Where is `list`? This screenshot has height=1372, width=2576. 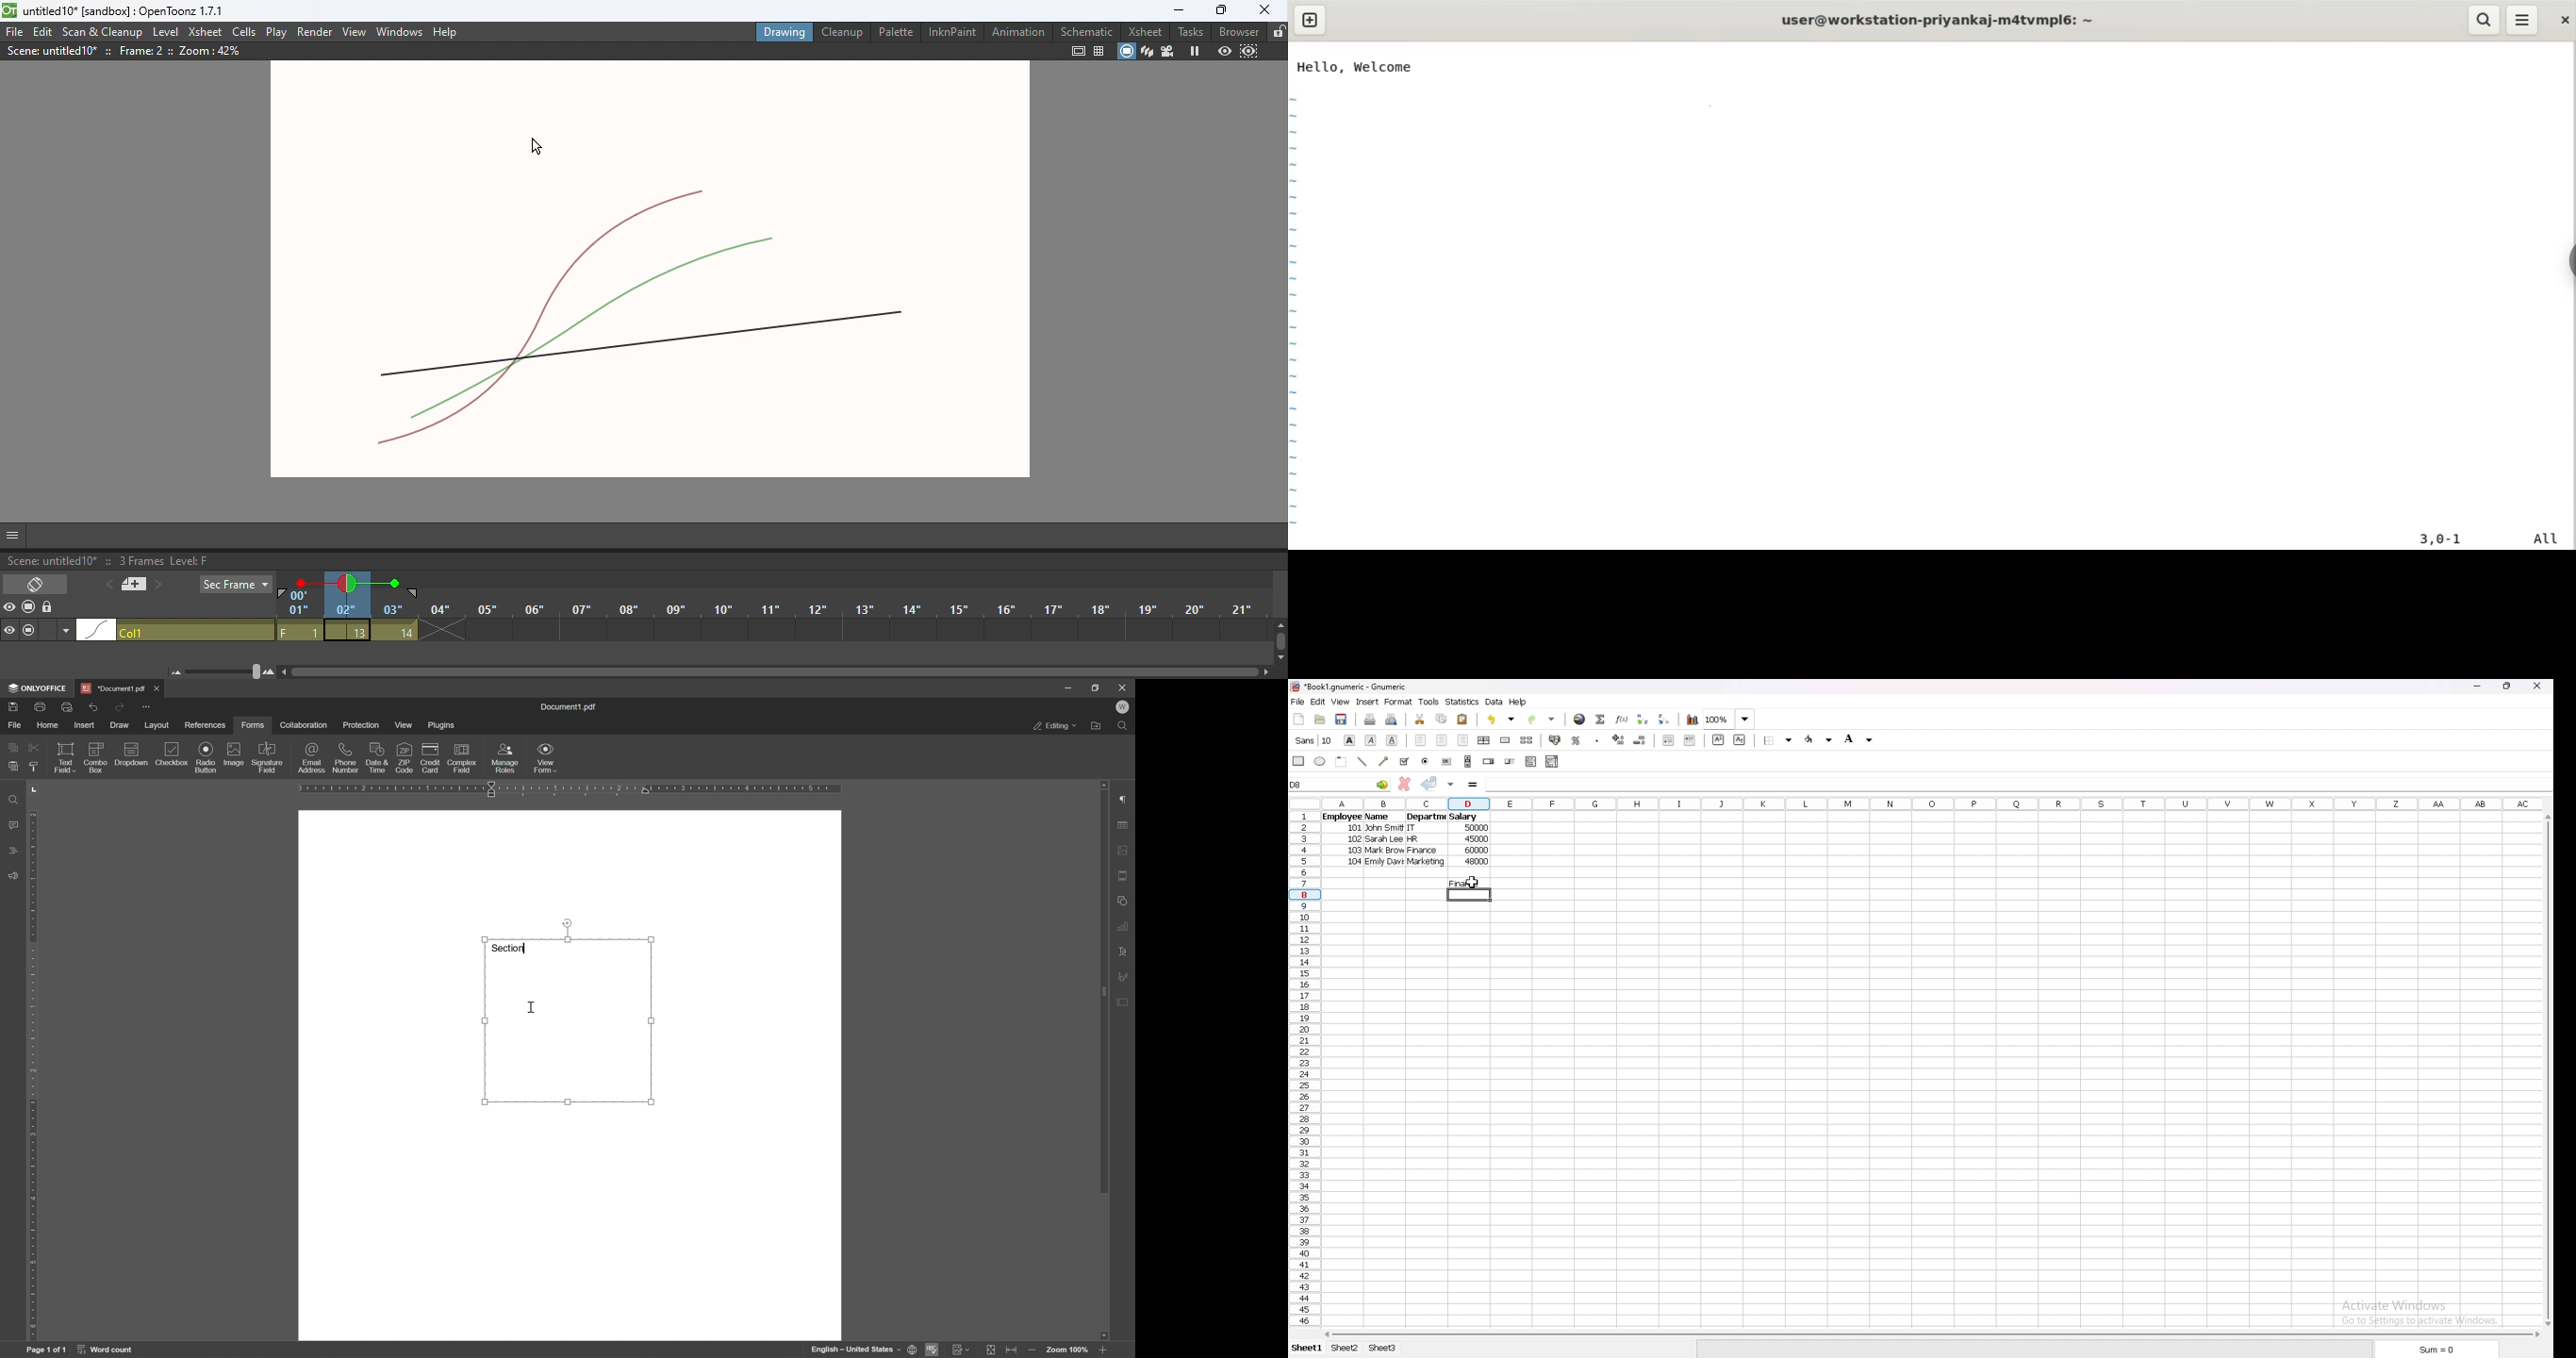 list is located at coordinates (1531, 761).